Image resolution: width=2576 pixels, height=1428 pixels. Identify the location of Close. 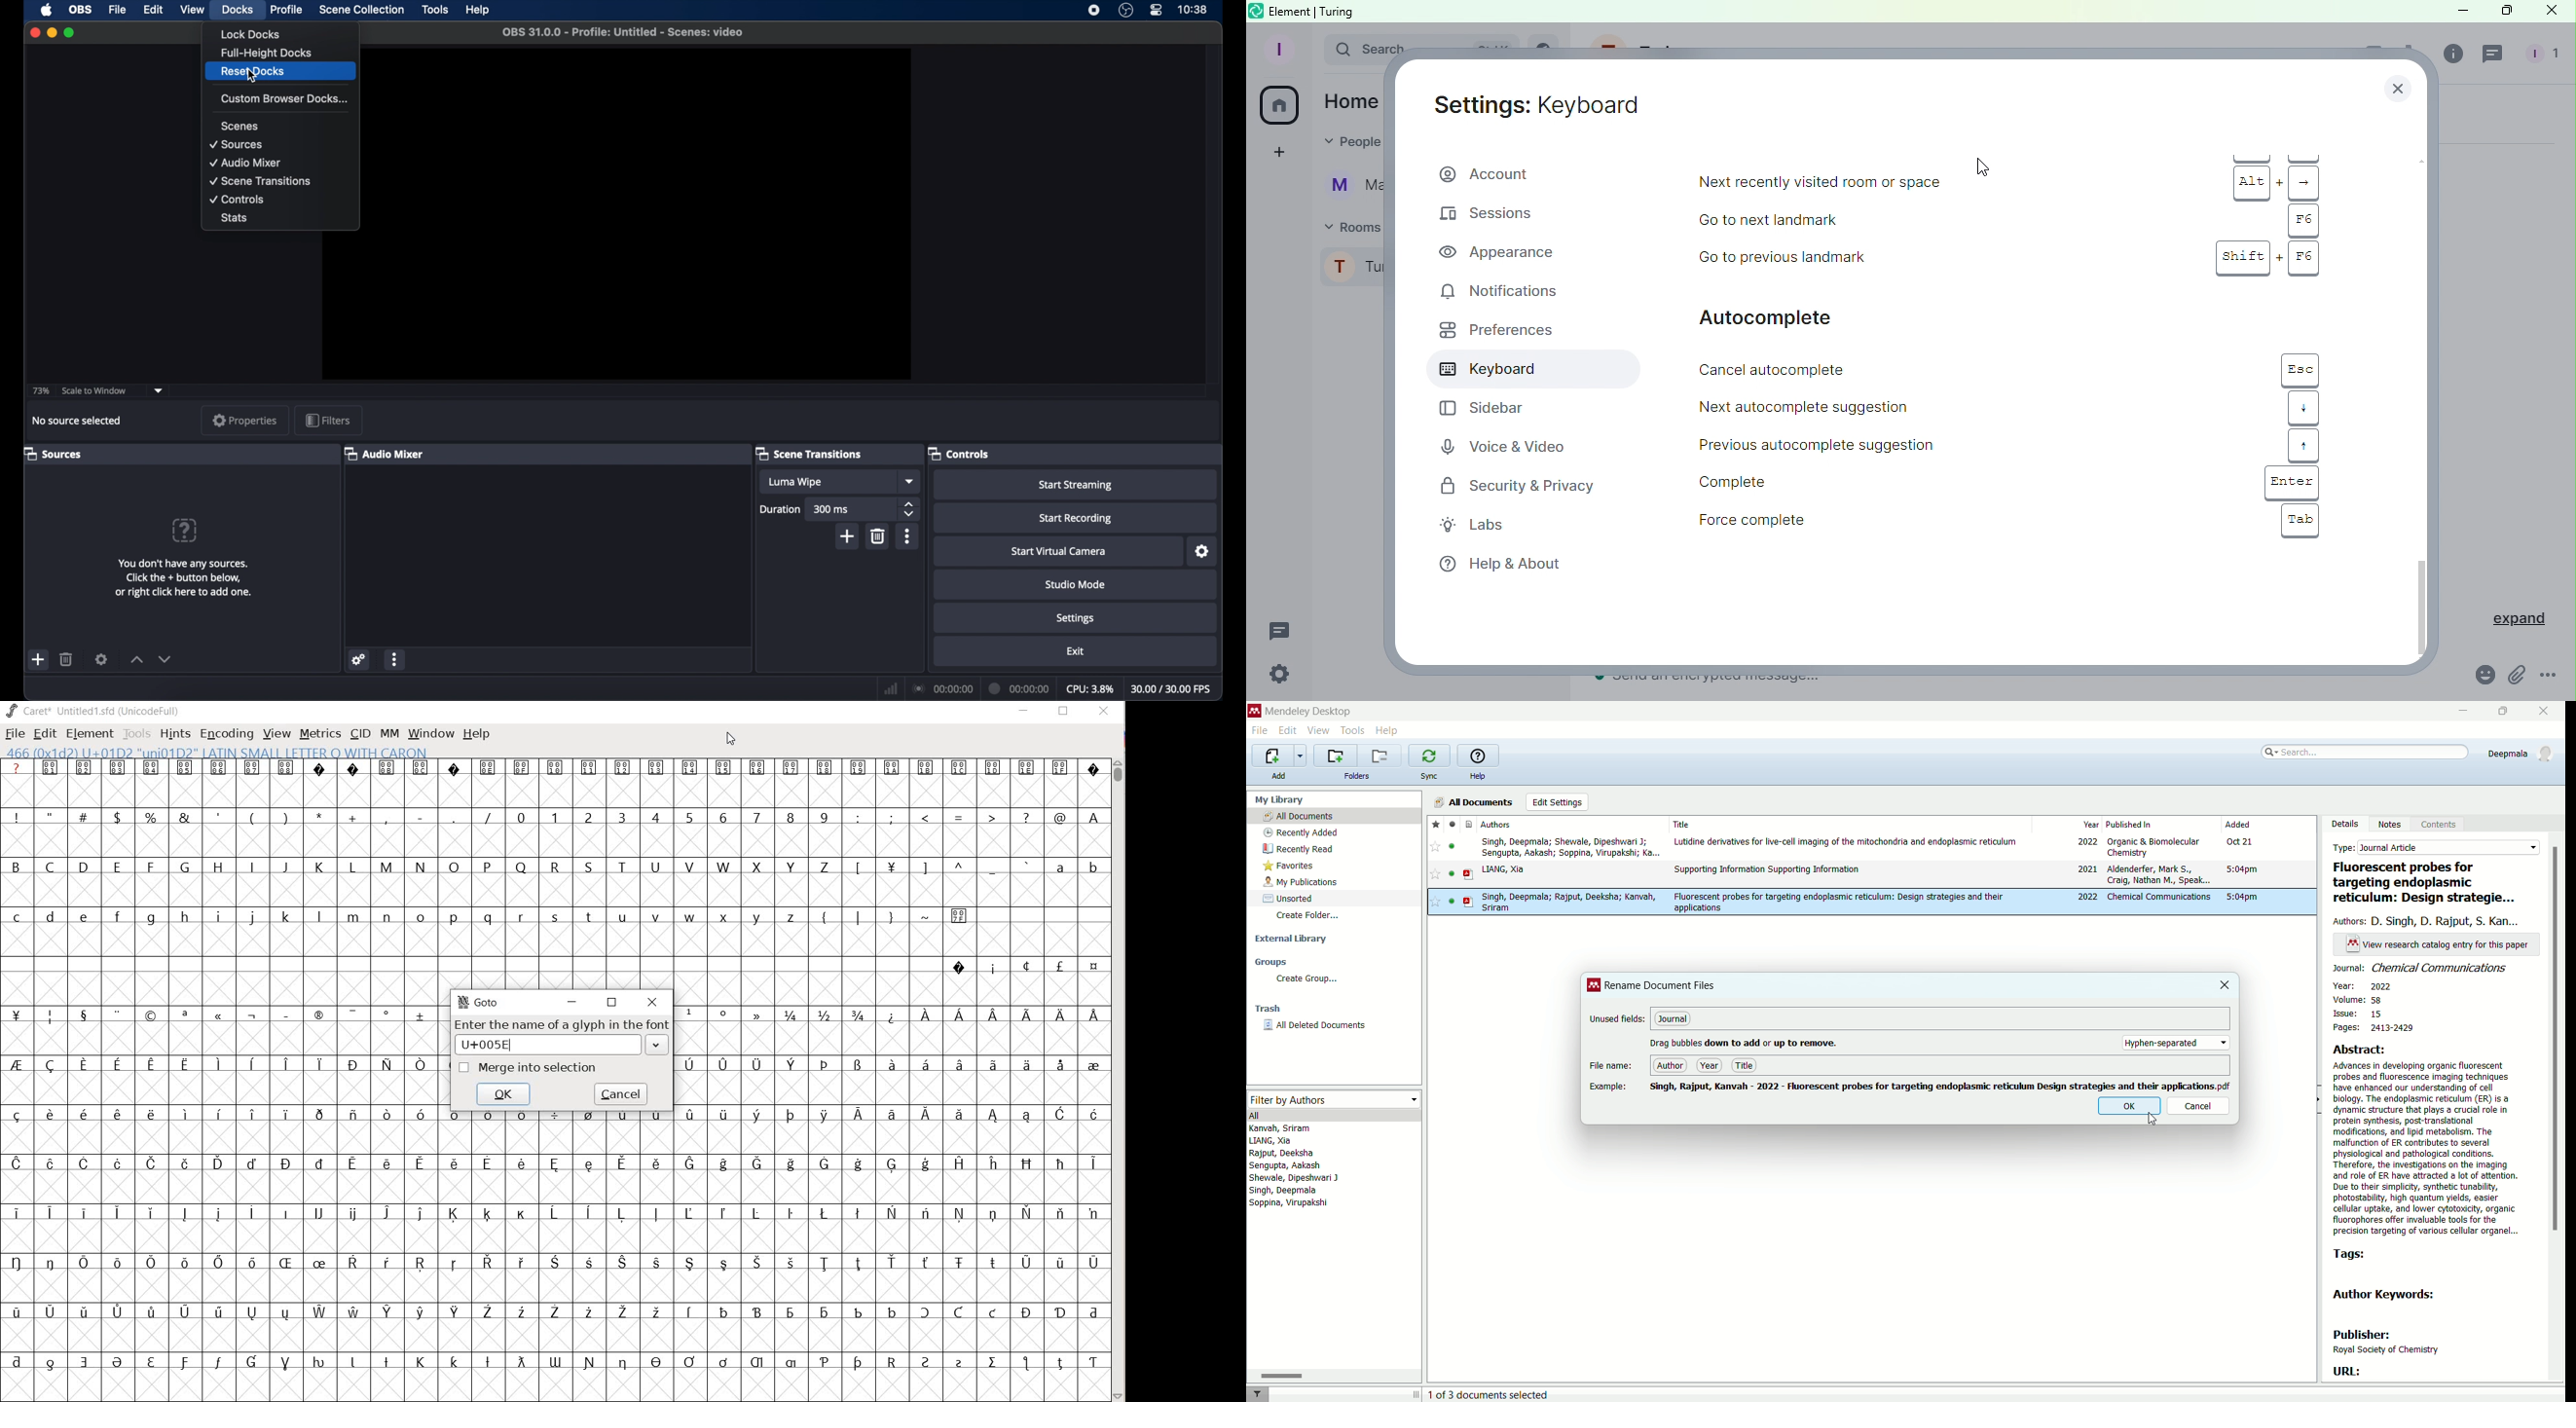
(2402, 84).